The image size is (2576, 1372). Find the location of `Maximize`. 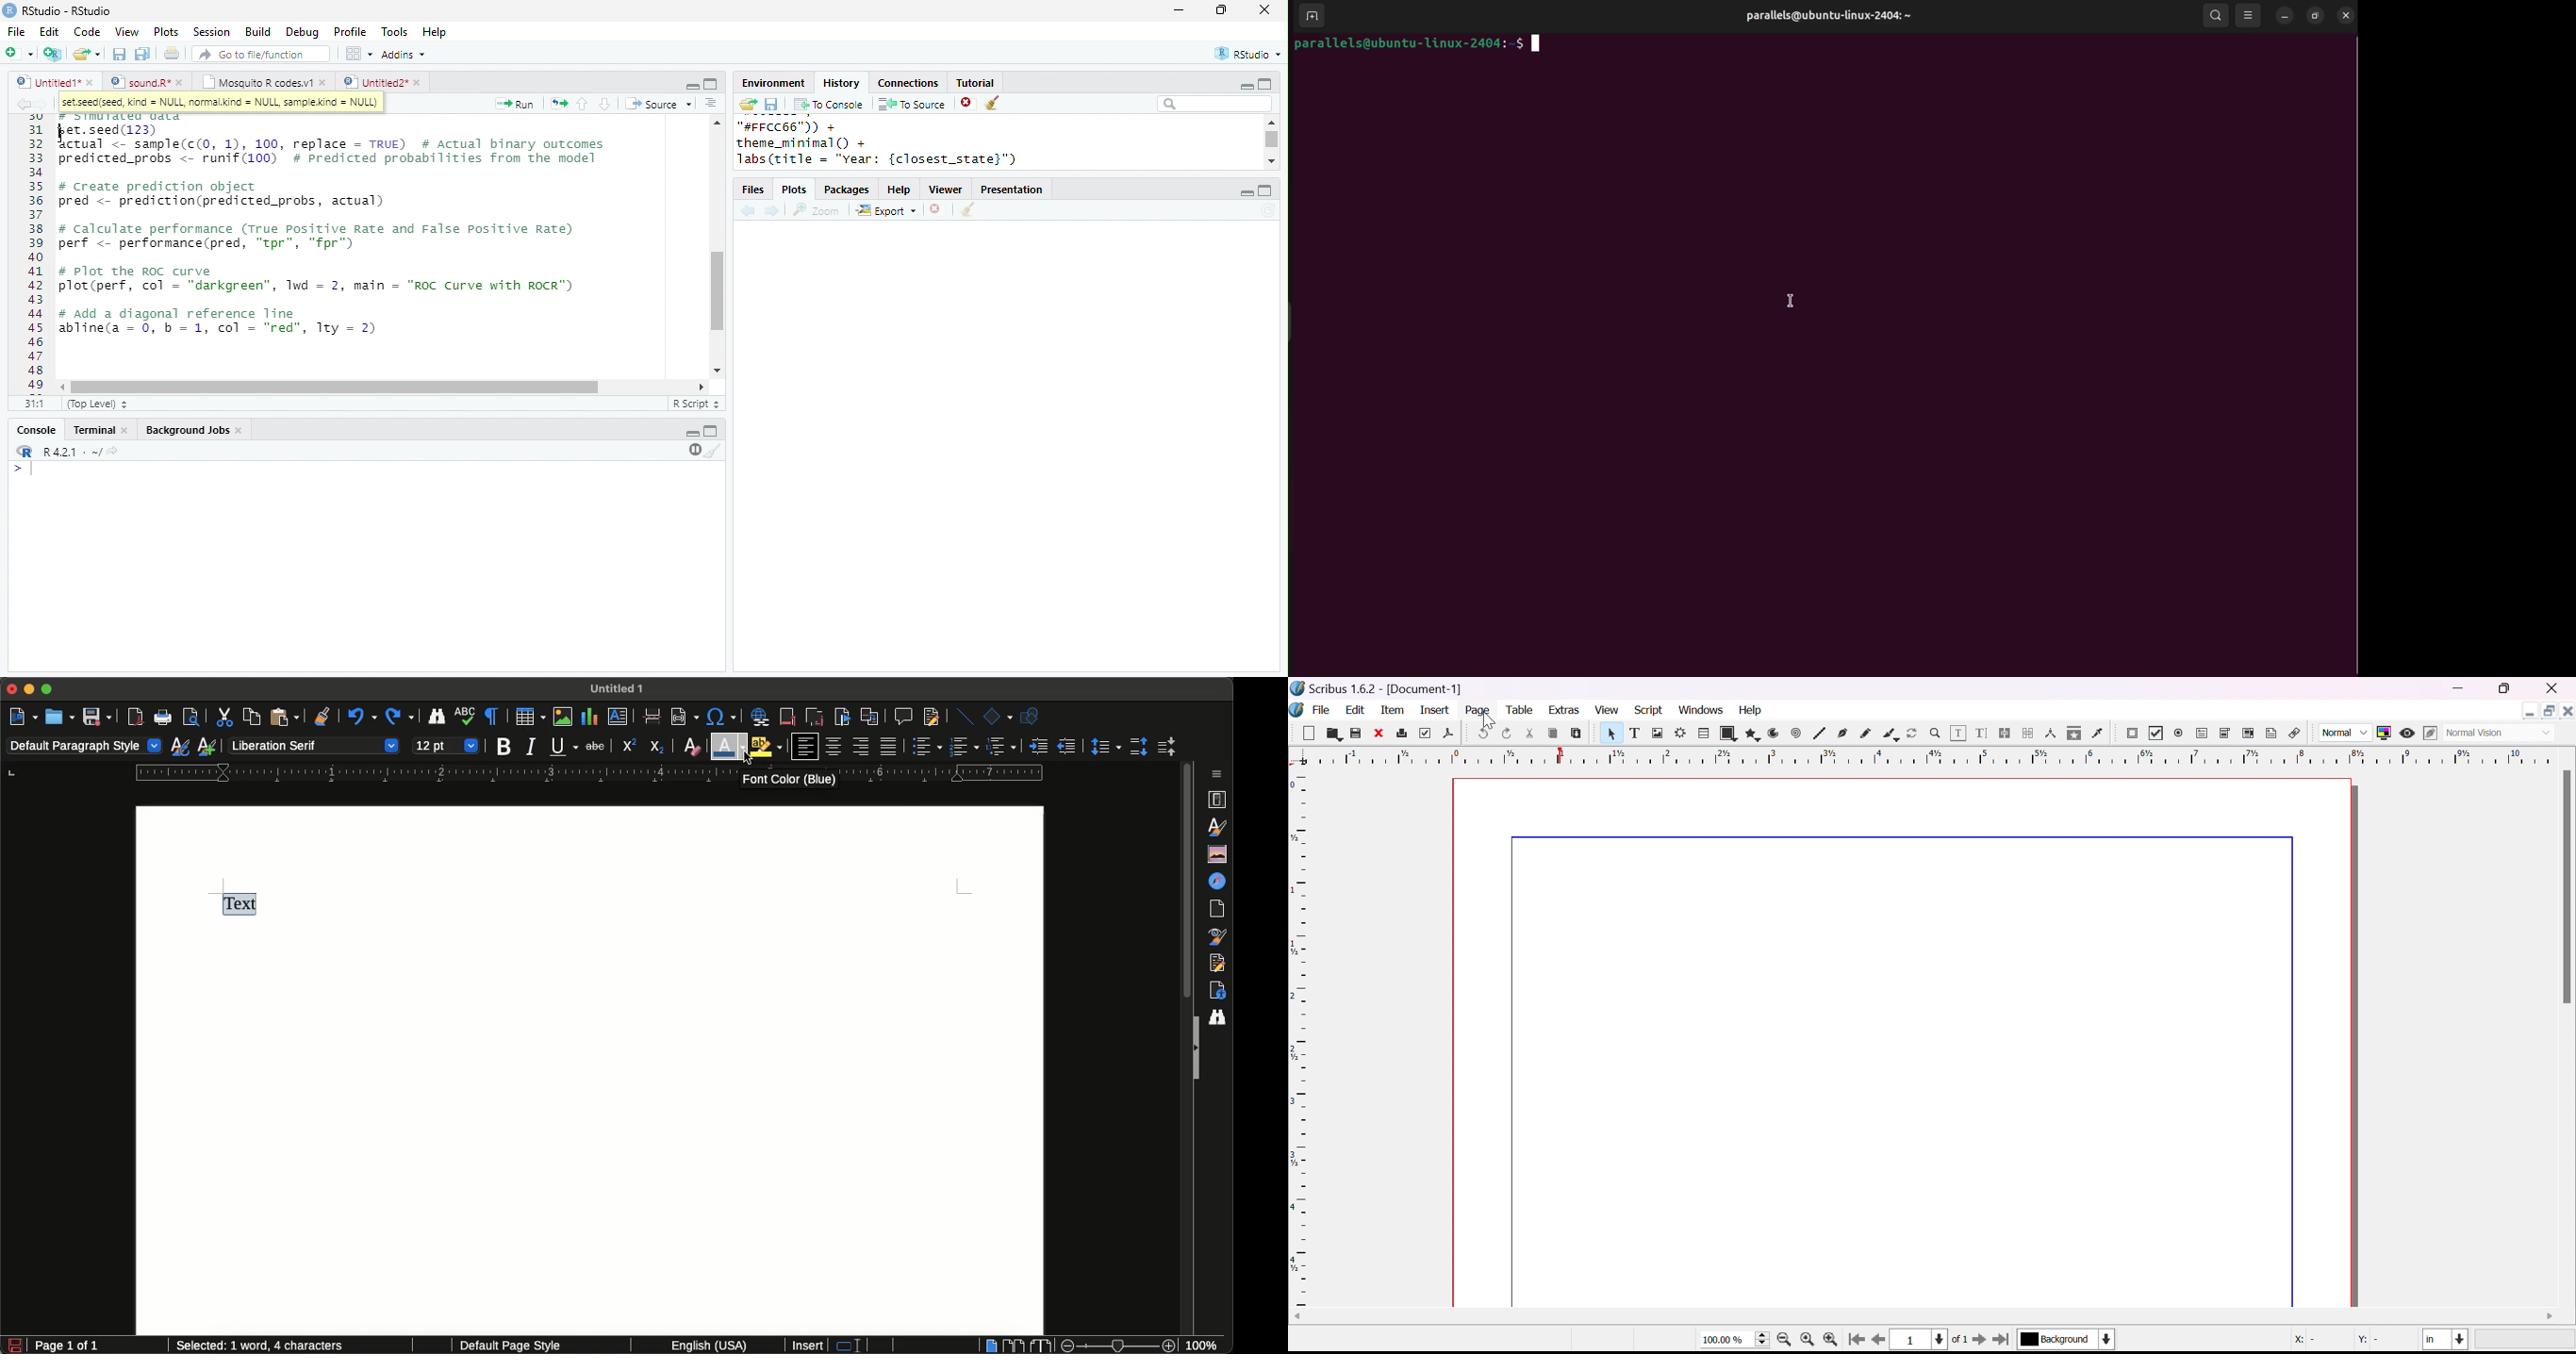

Maximize is located at coordinates (49, 689).